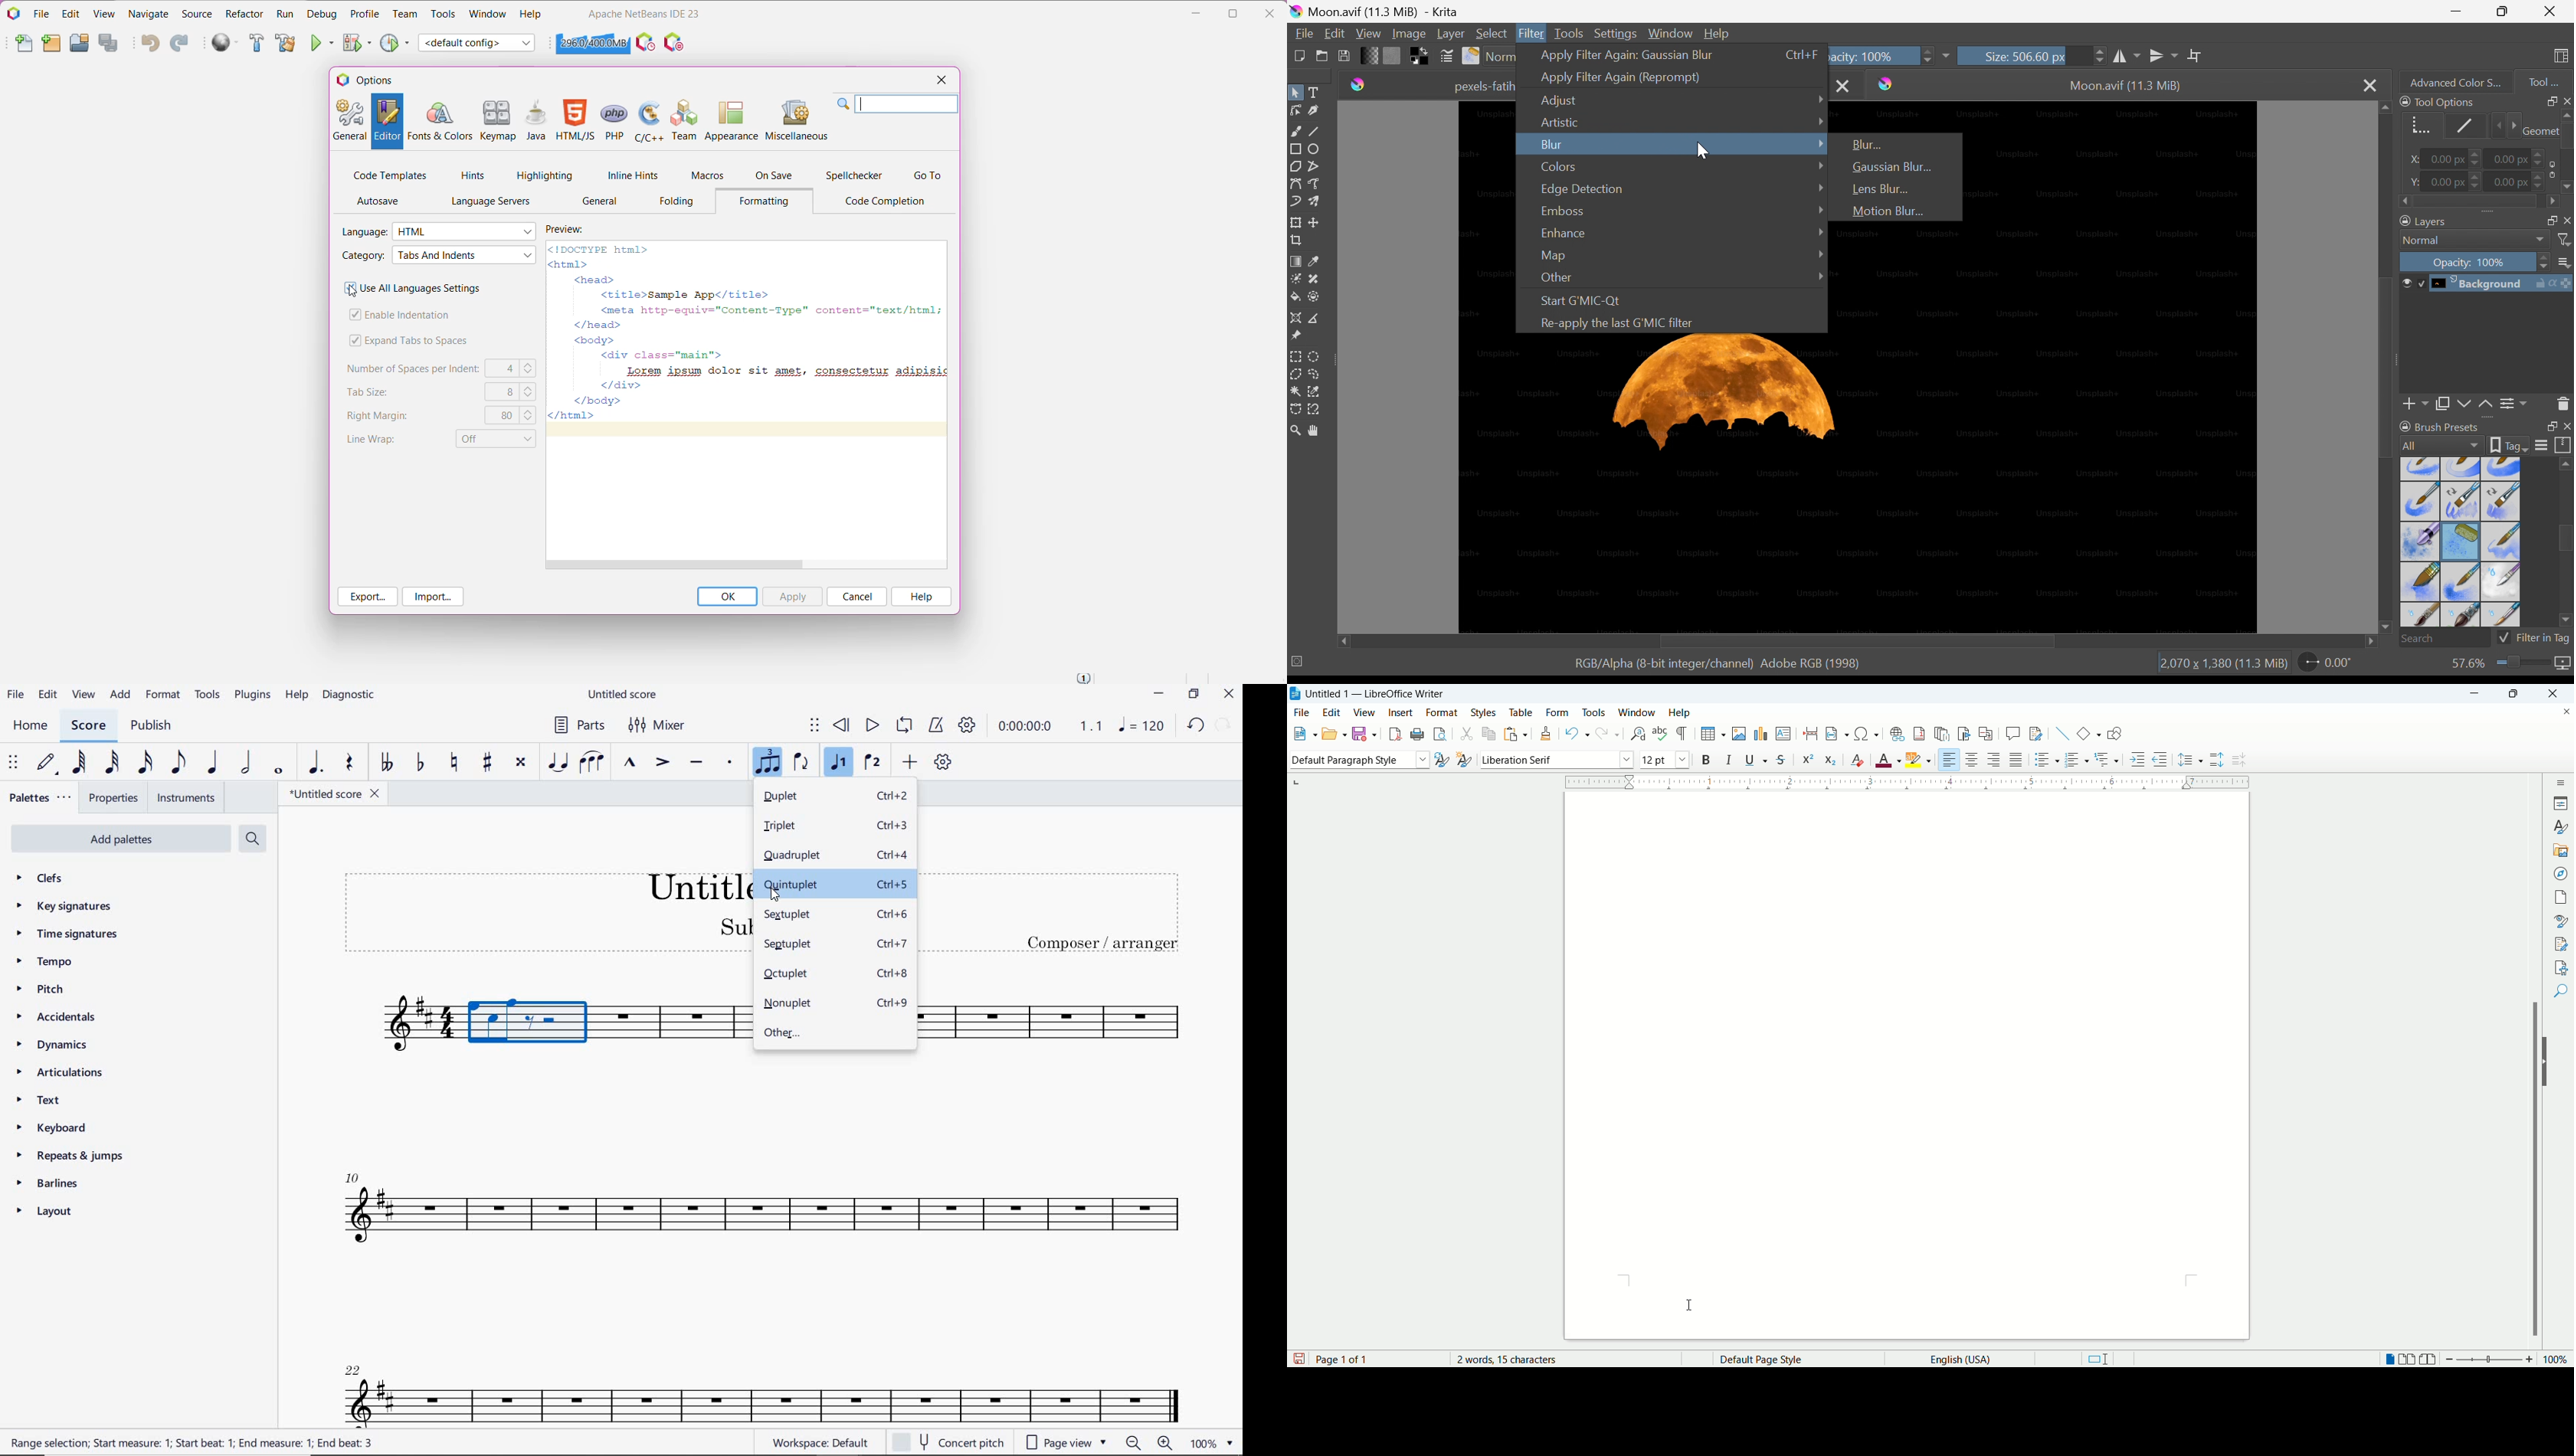 This screenshot has height=1456, width=2576. Describe the element at coordinates (1786, 1359) in the screenshot. I see `page style` at that location.